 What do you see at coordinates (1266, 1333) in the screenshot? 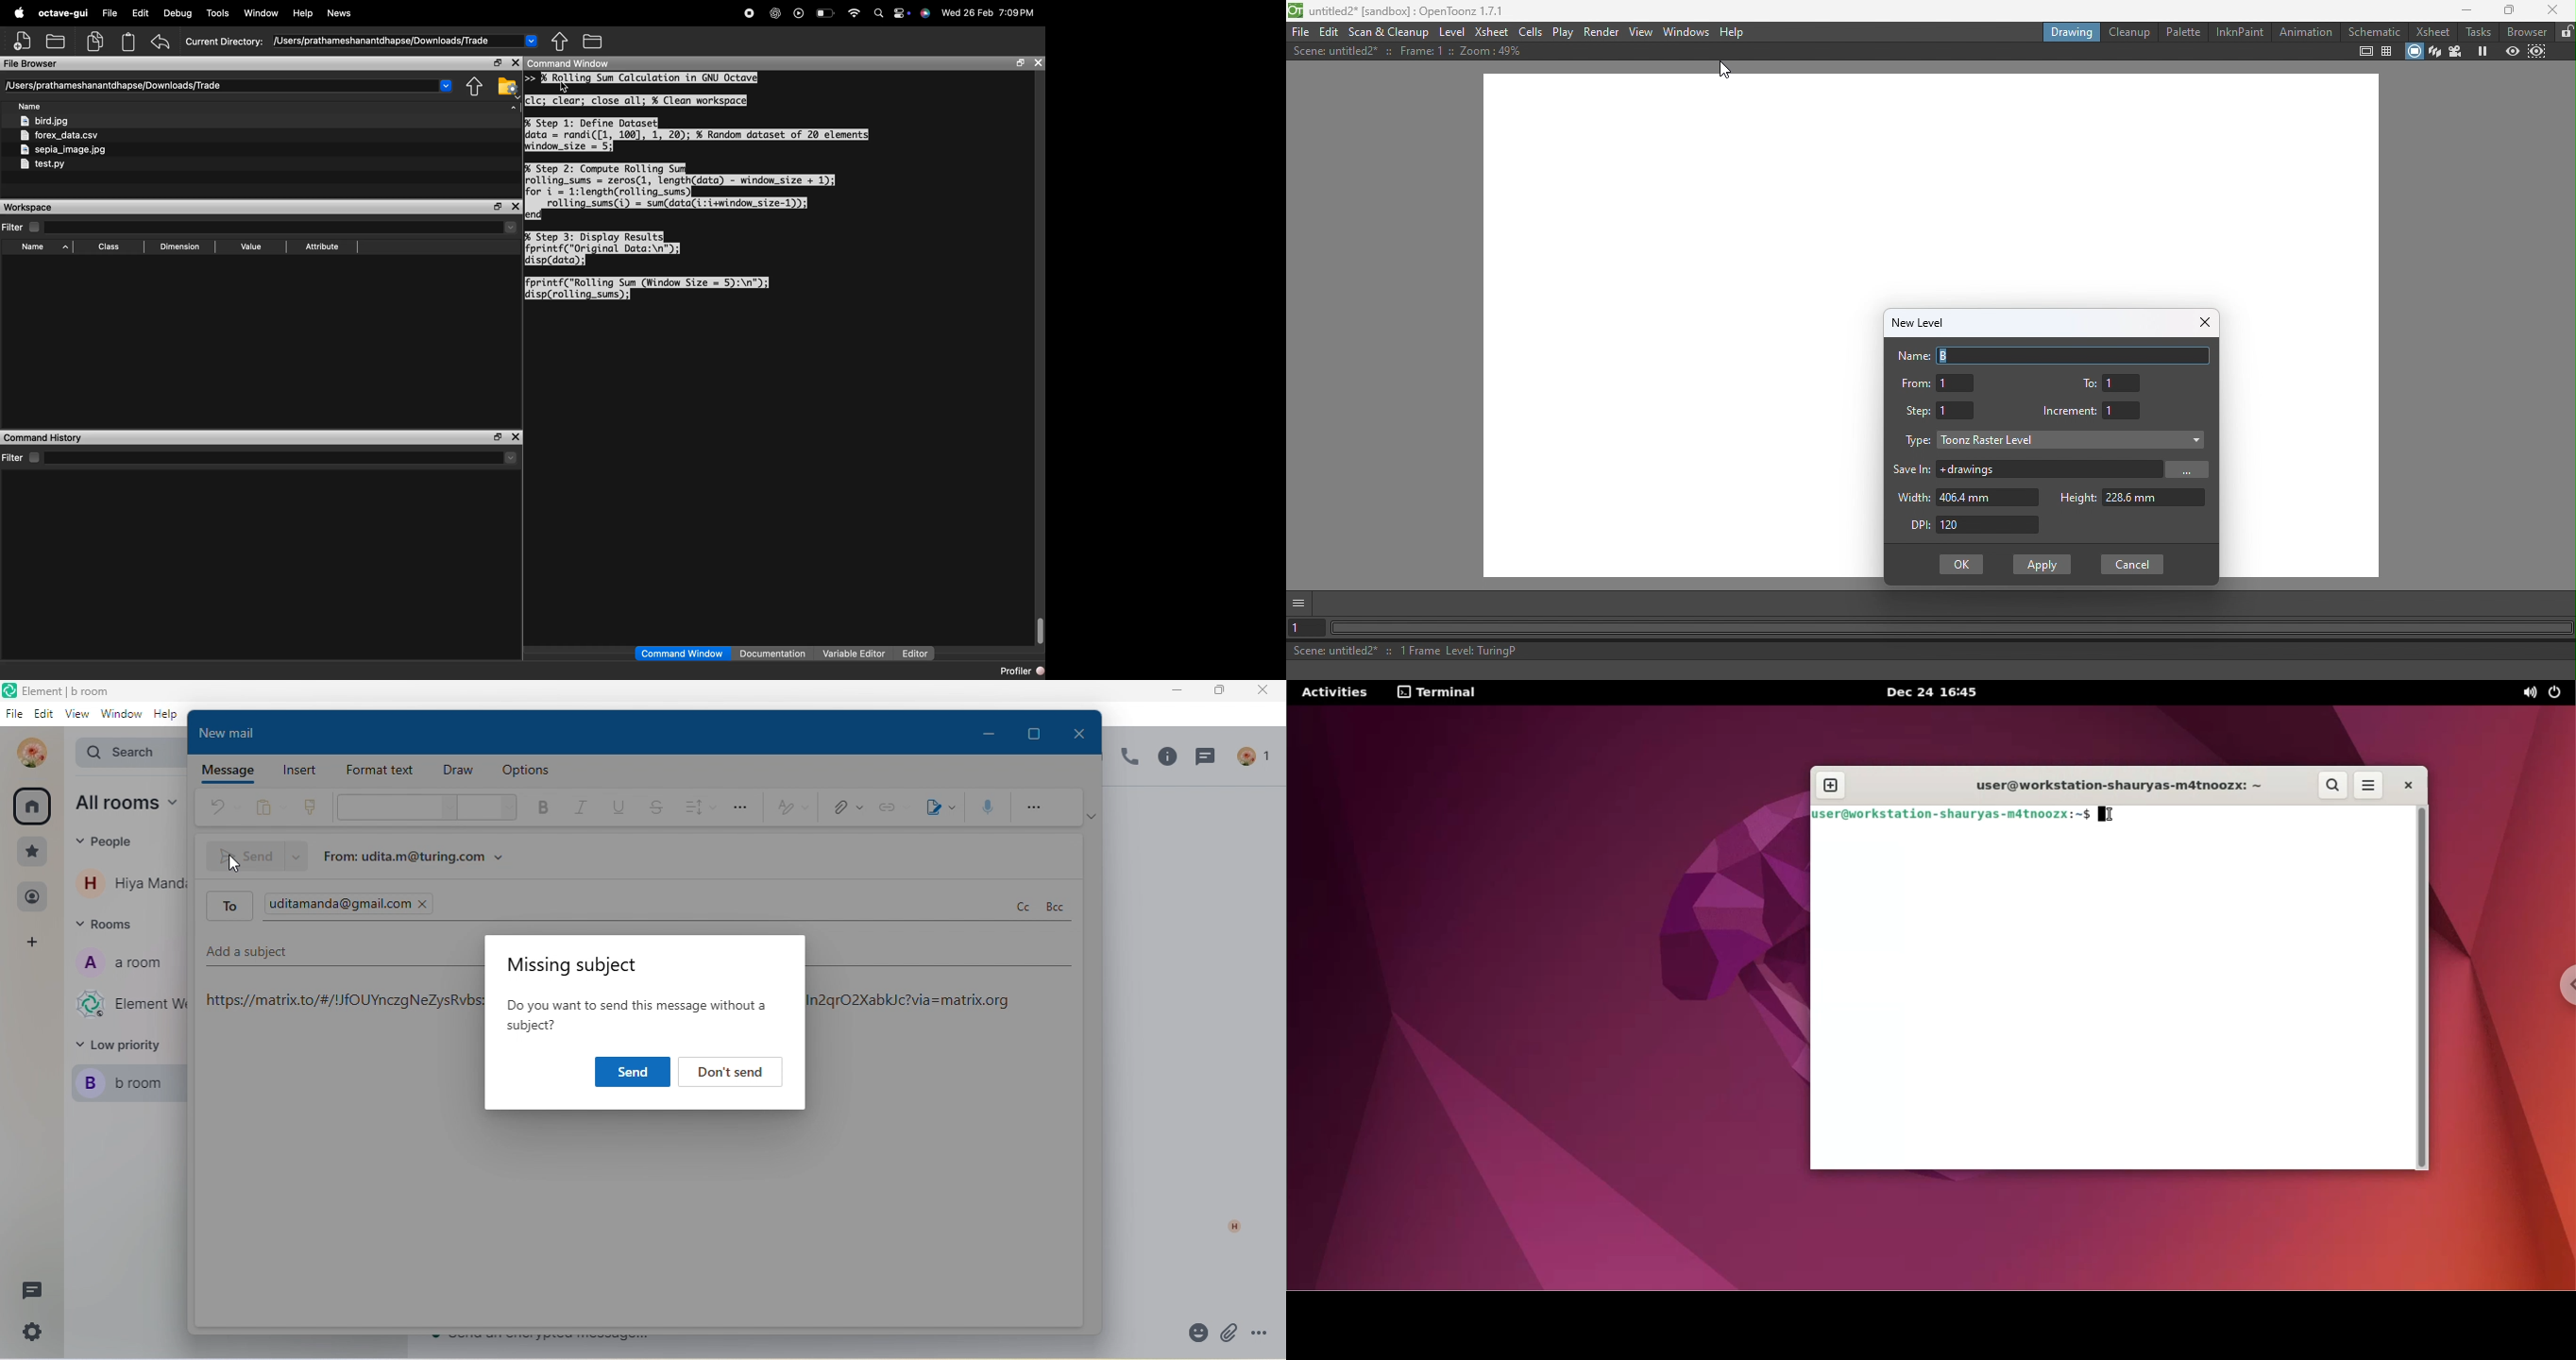
I see `option` at bounding box center [1266, 1333].